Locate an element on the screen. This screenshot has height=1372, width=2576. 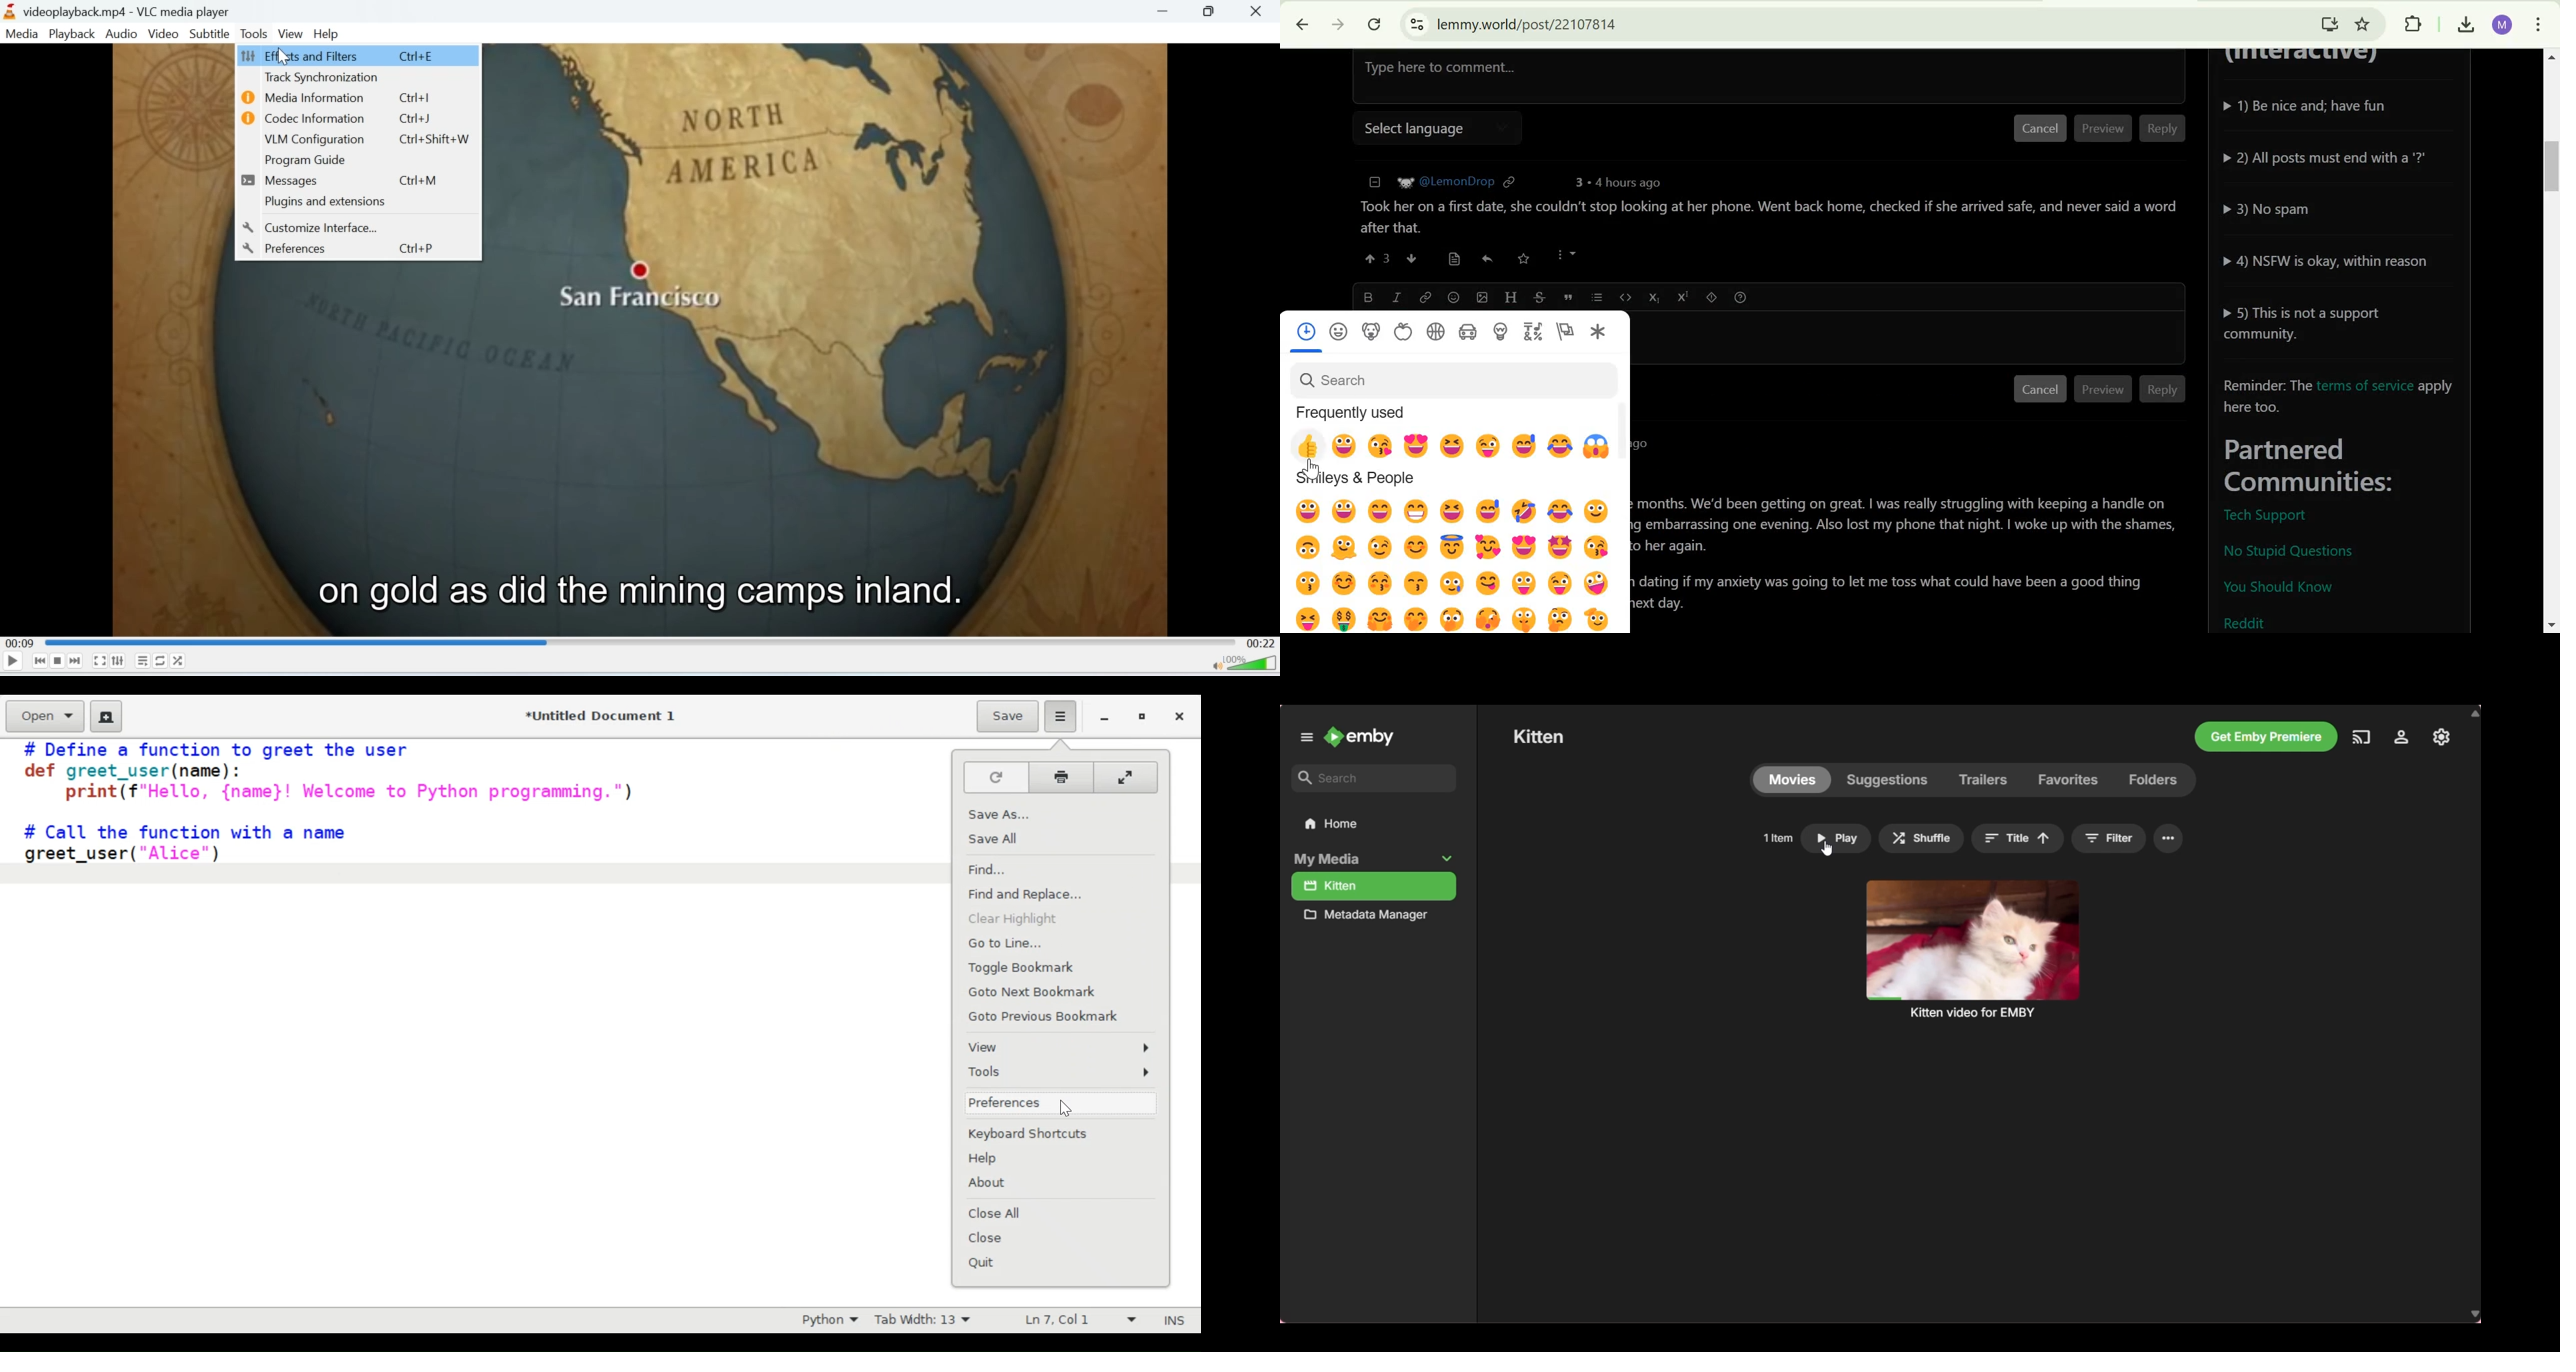
Preferences is located at coordinates (284, 248).